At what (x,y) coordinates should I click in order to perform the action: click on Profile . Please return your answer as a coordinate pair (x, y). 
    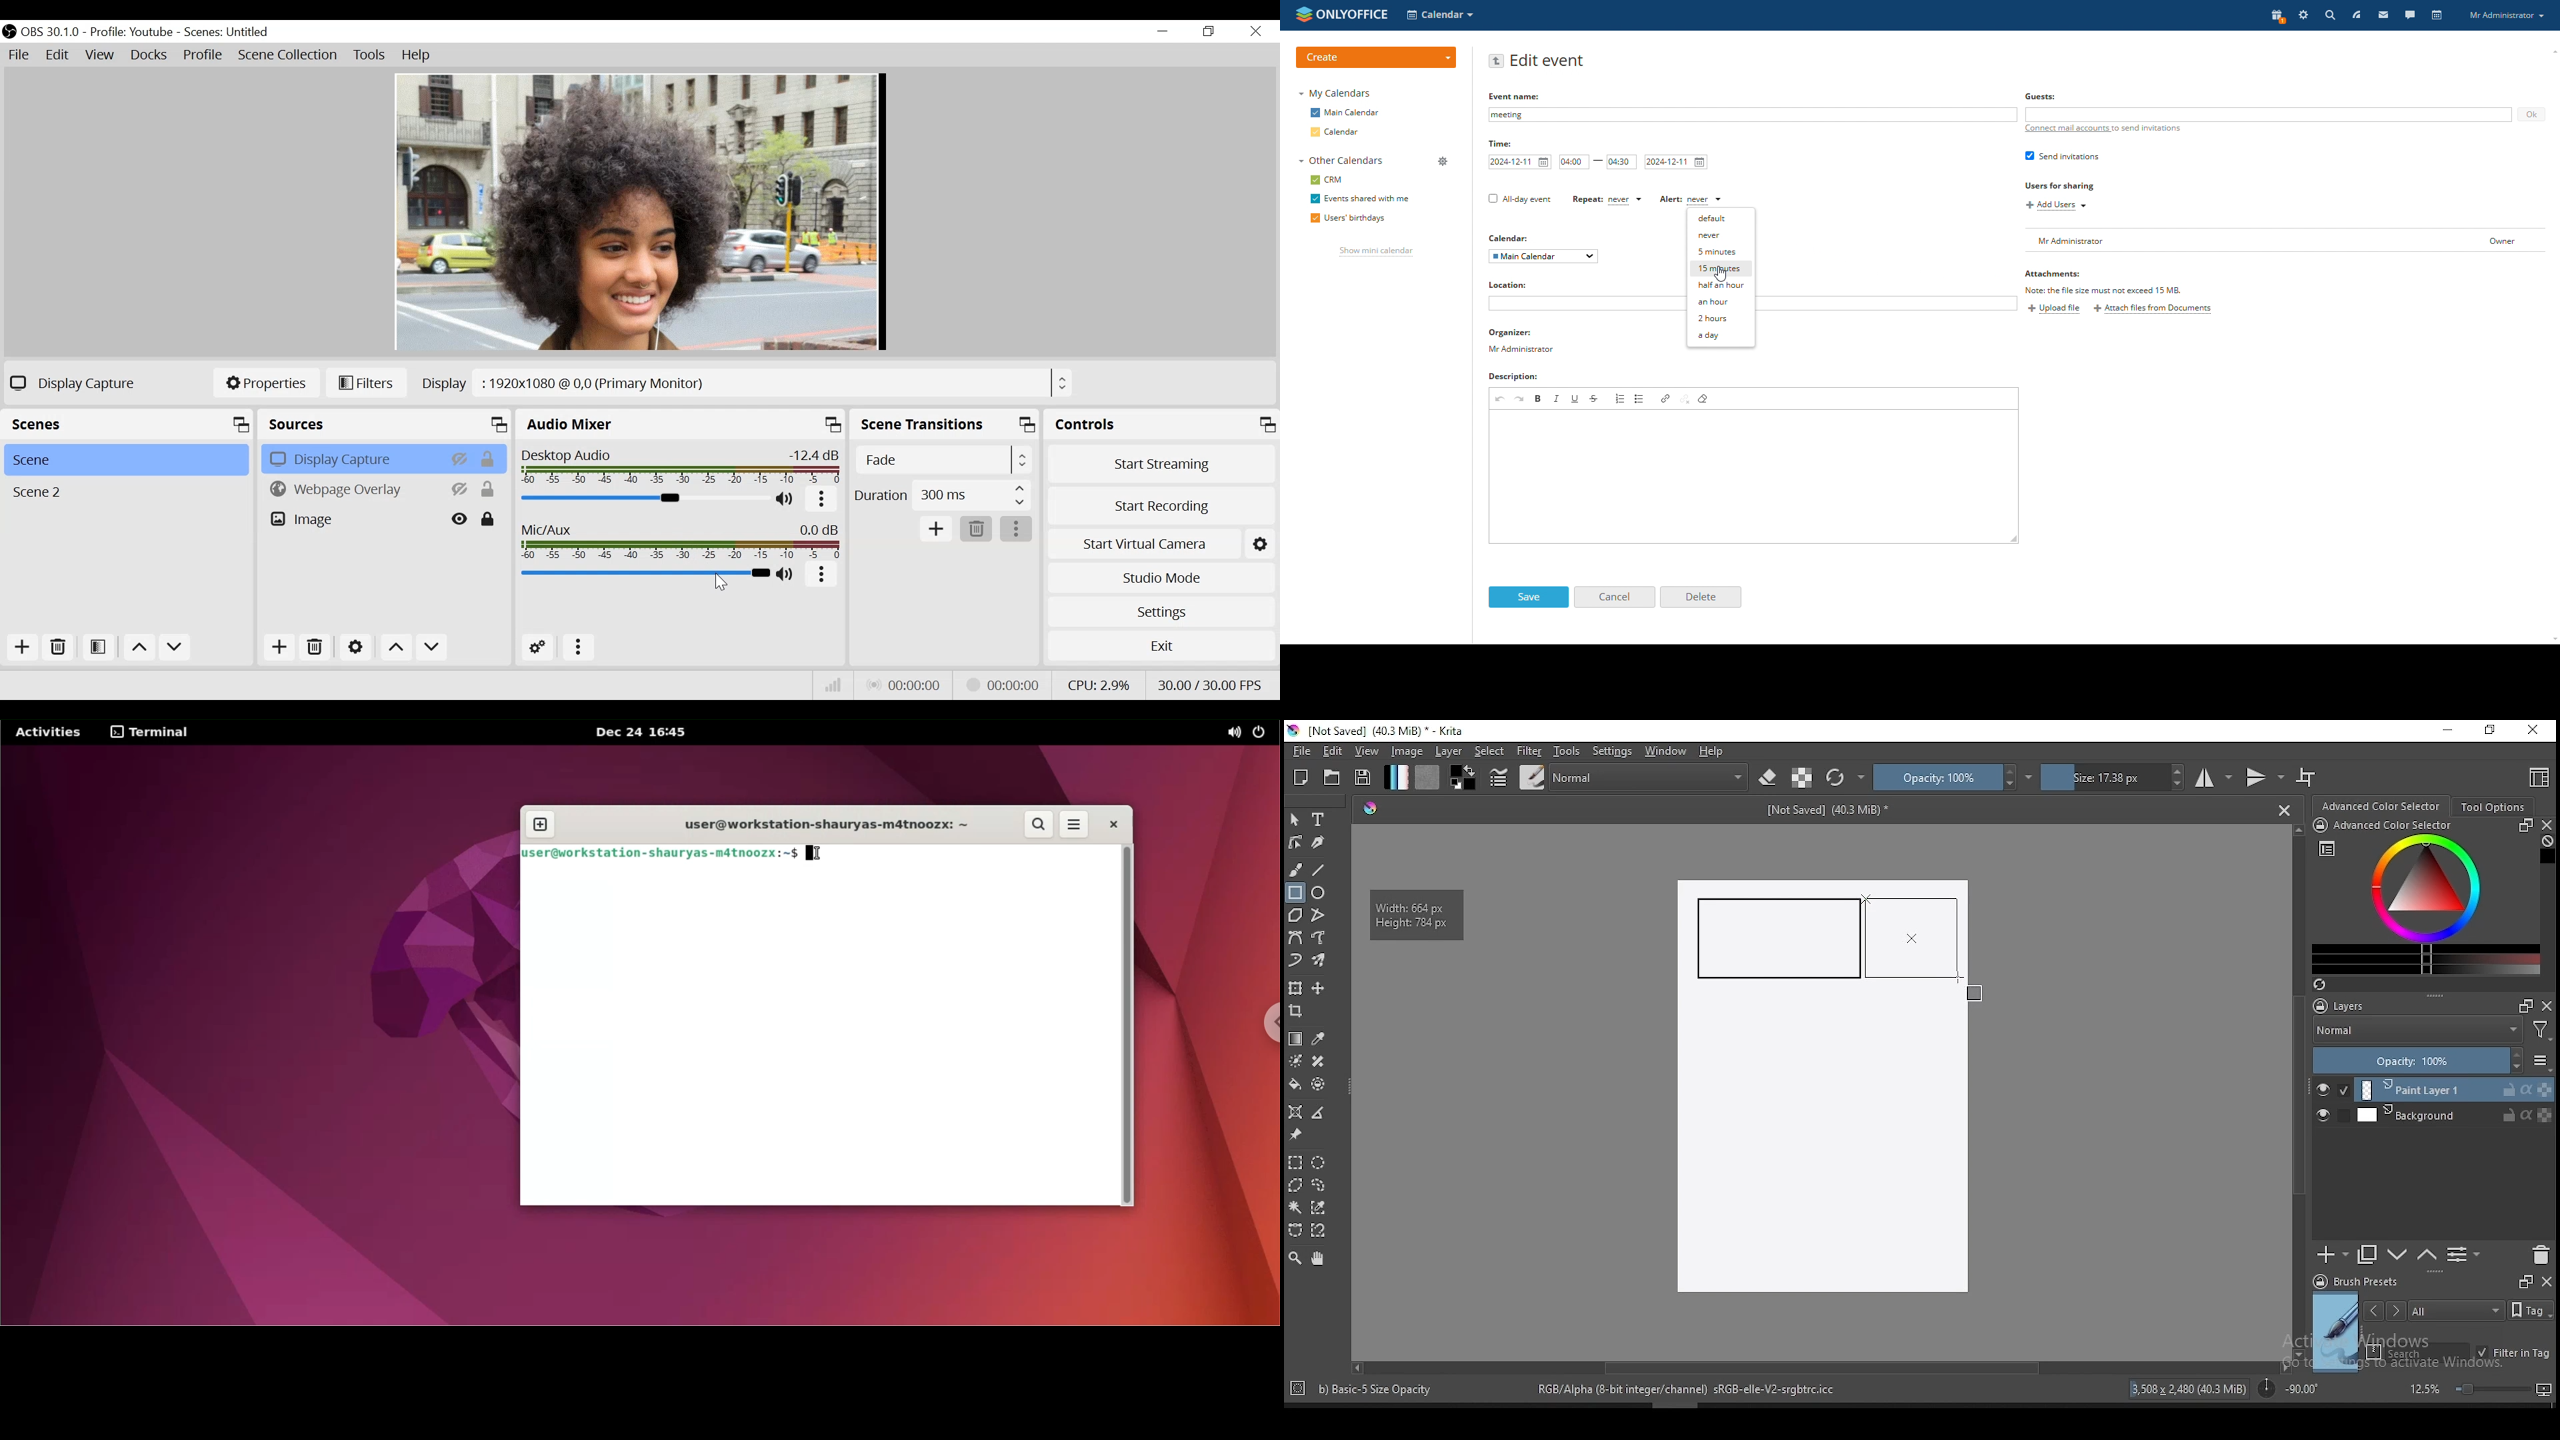
    Looking at the image, I should click on (133, 32).